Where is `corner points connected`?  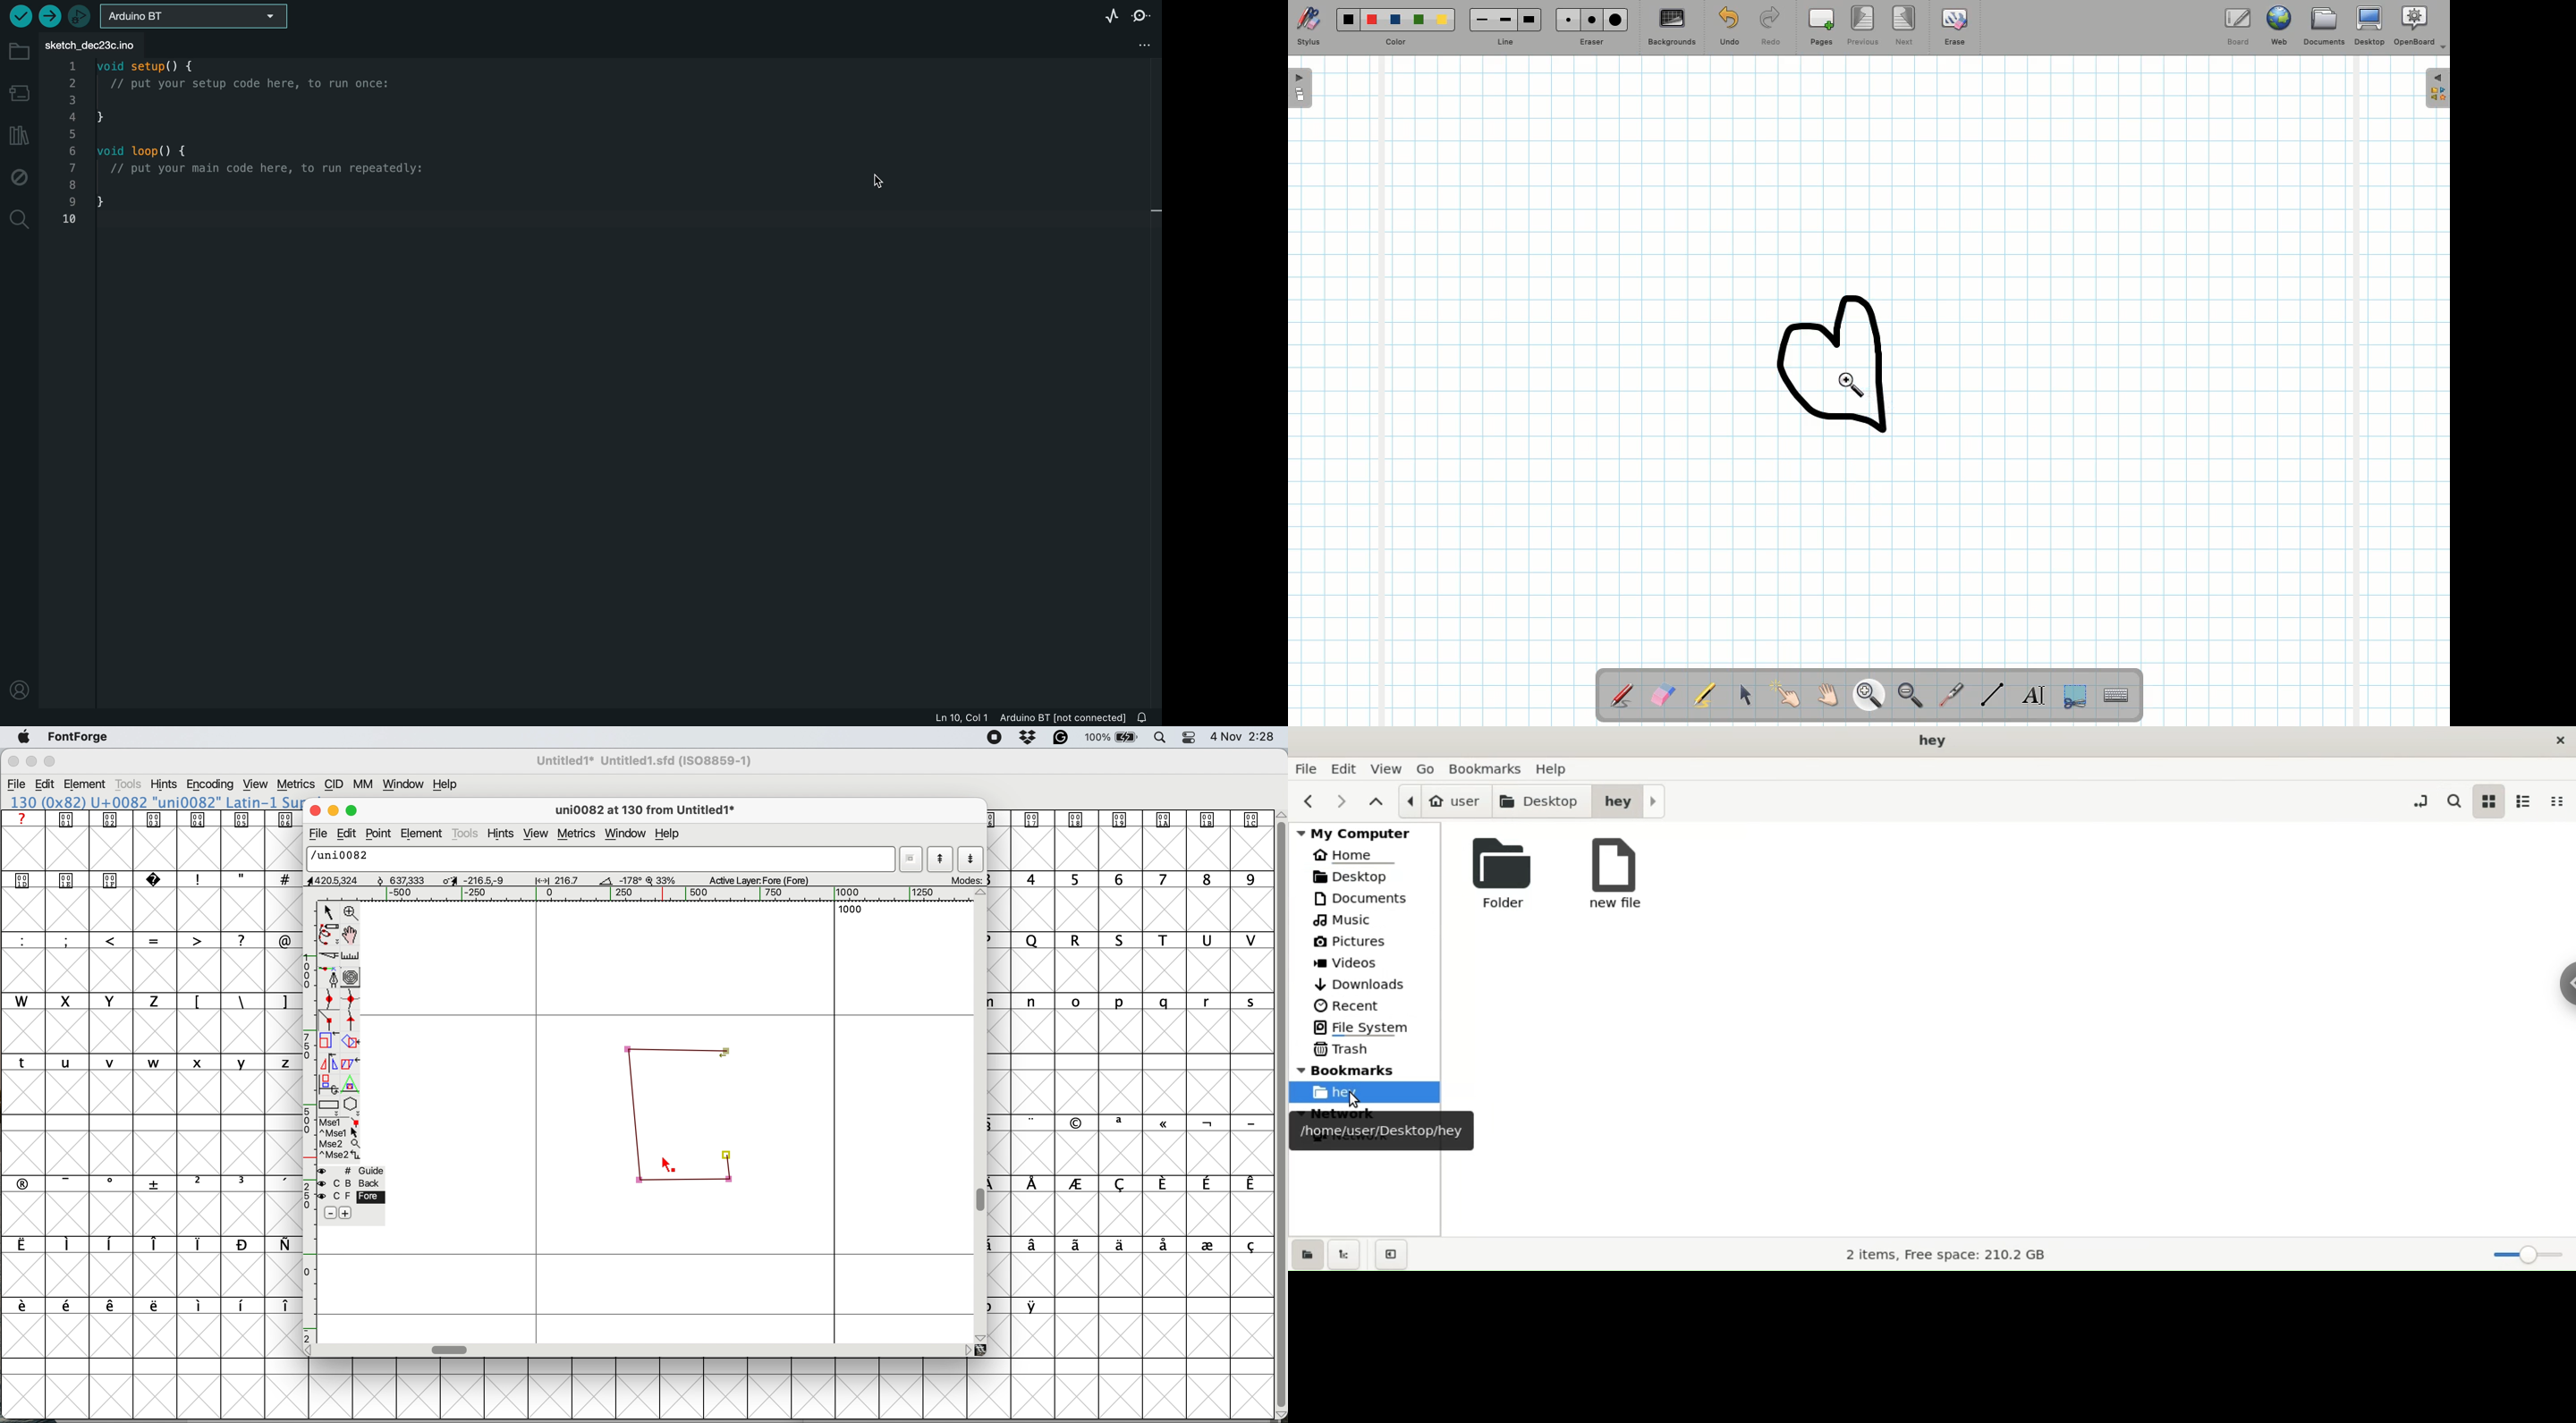 corner points connected is located at coordinates (676, 1047).